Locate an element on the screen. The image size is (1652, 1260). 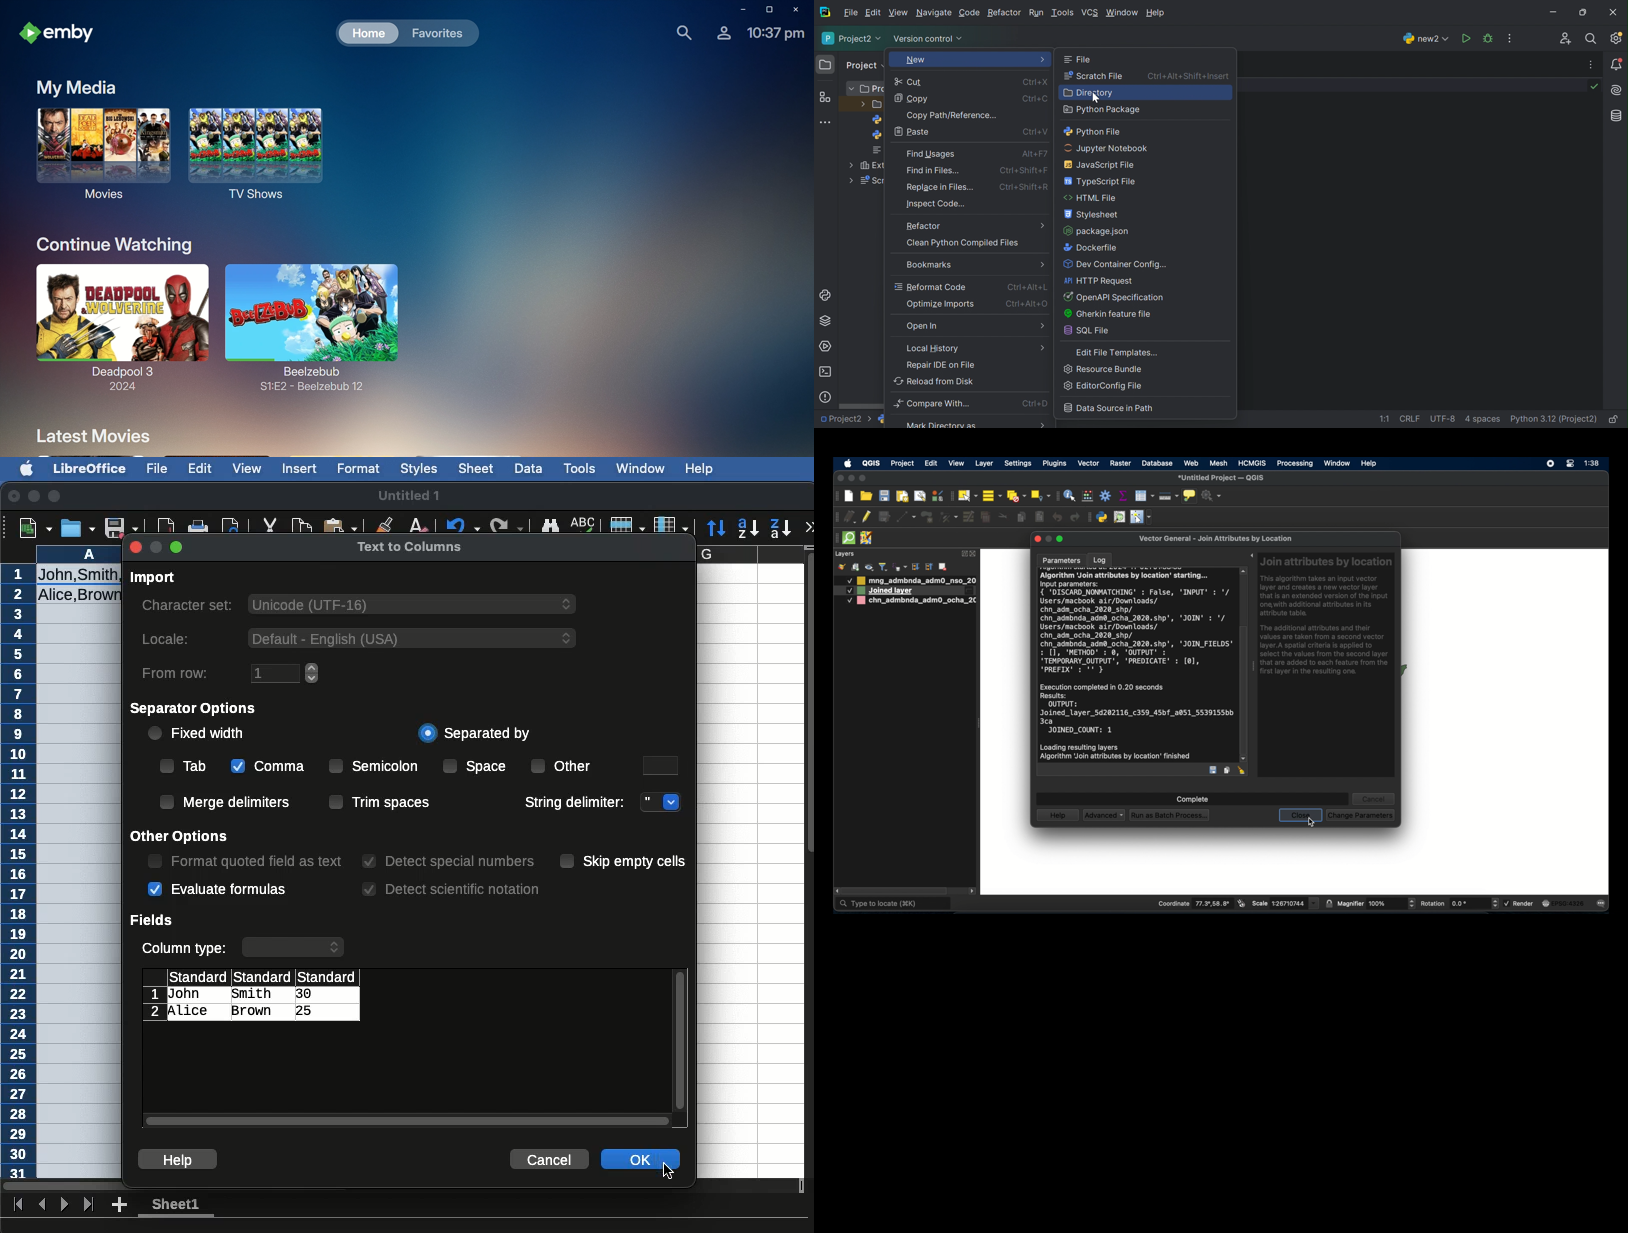
Detect special numbers is located at coordinates (448, 862).